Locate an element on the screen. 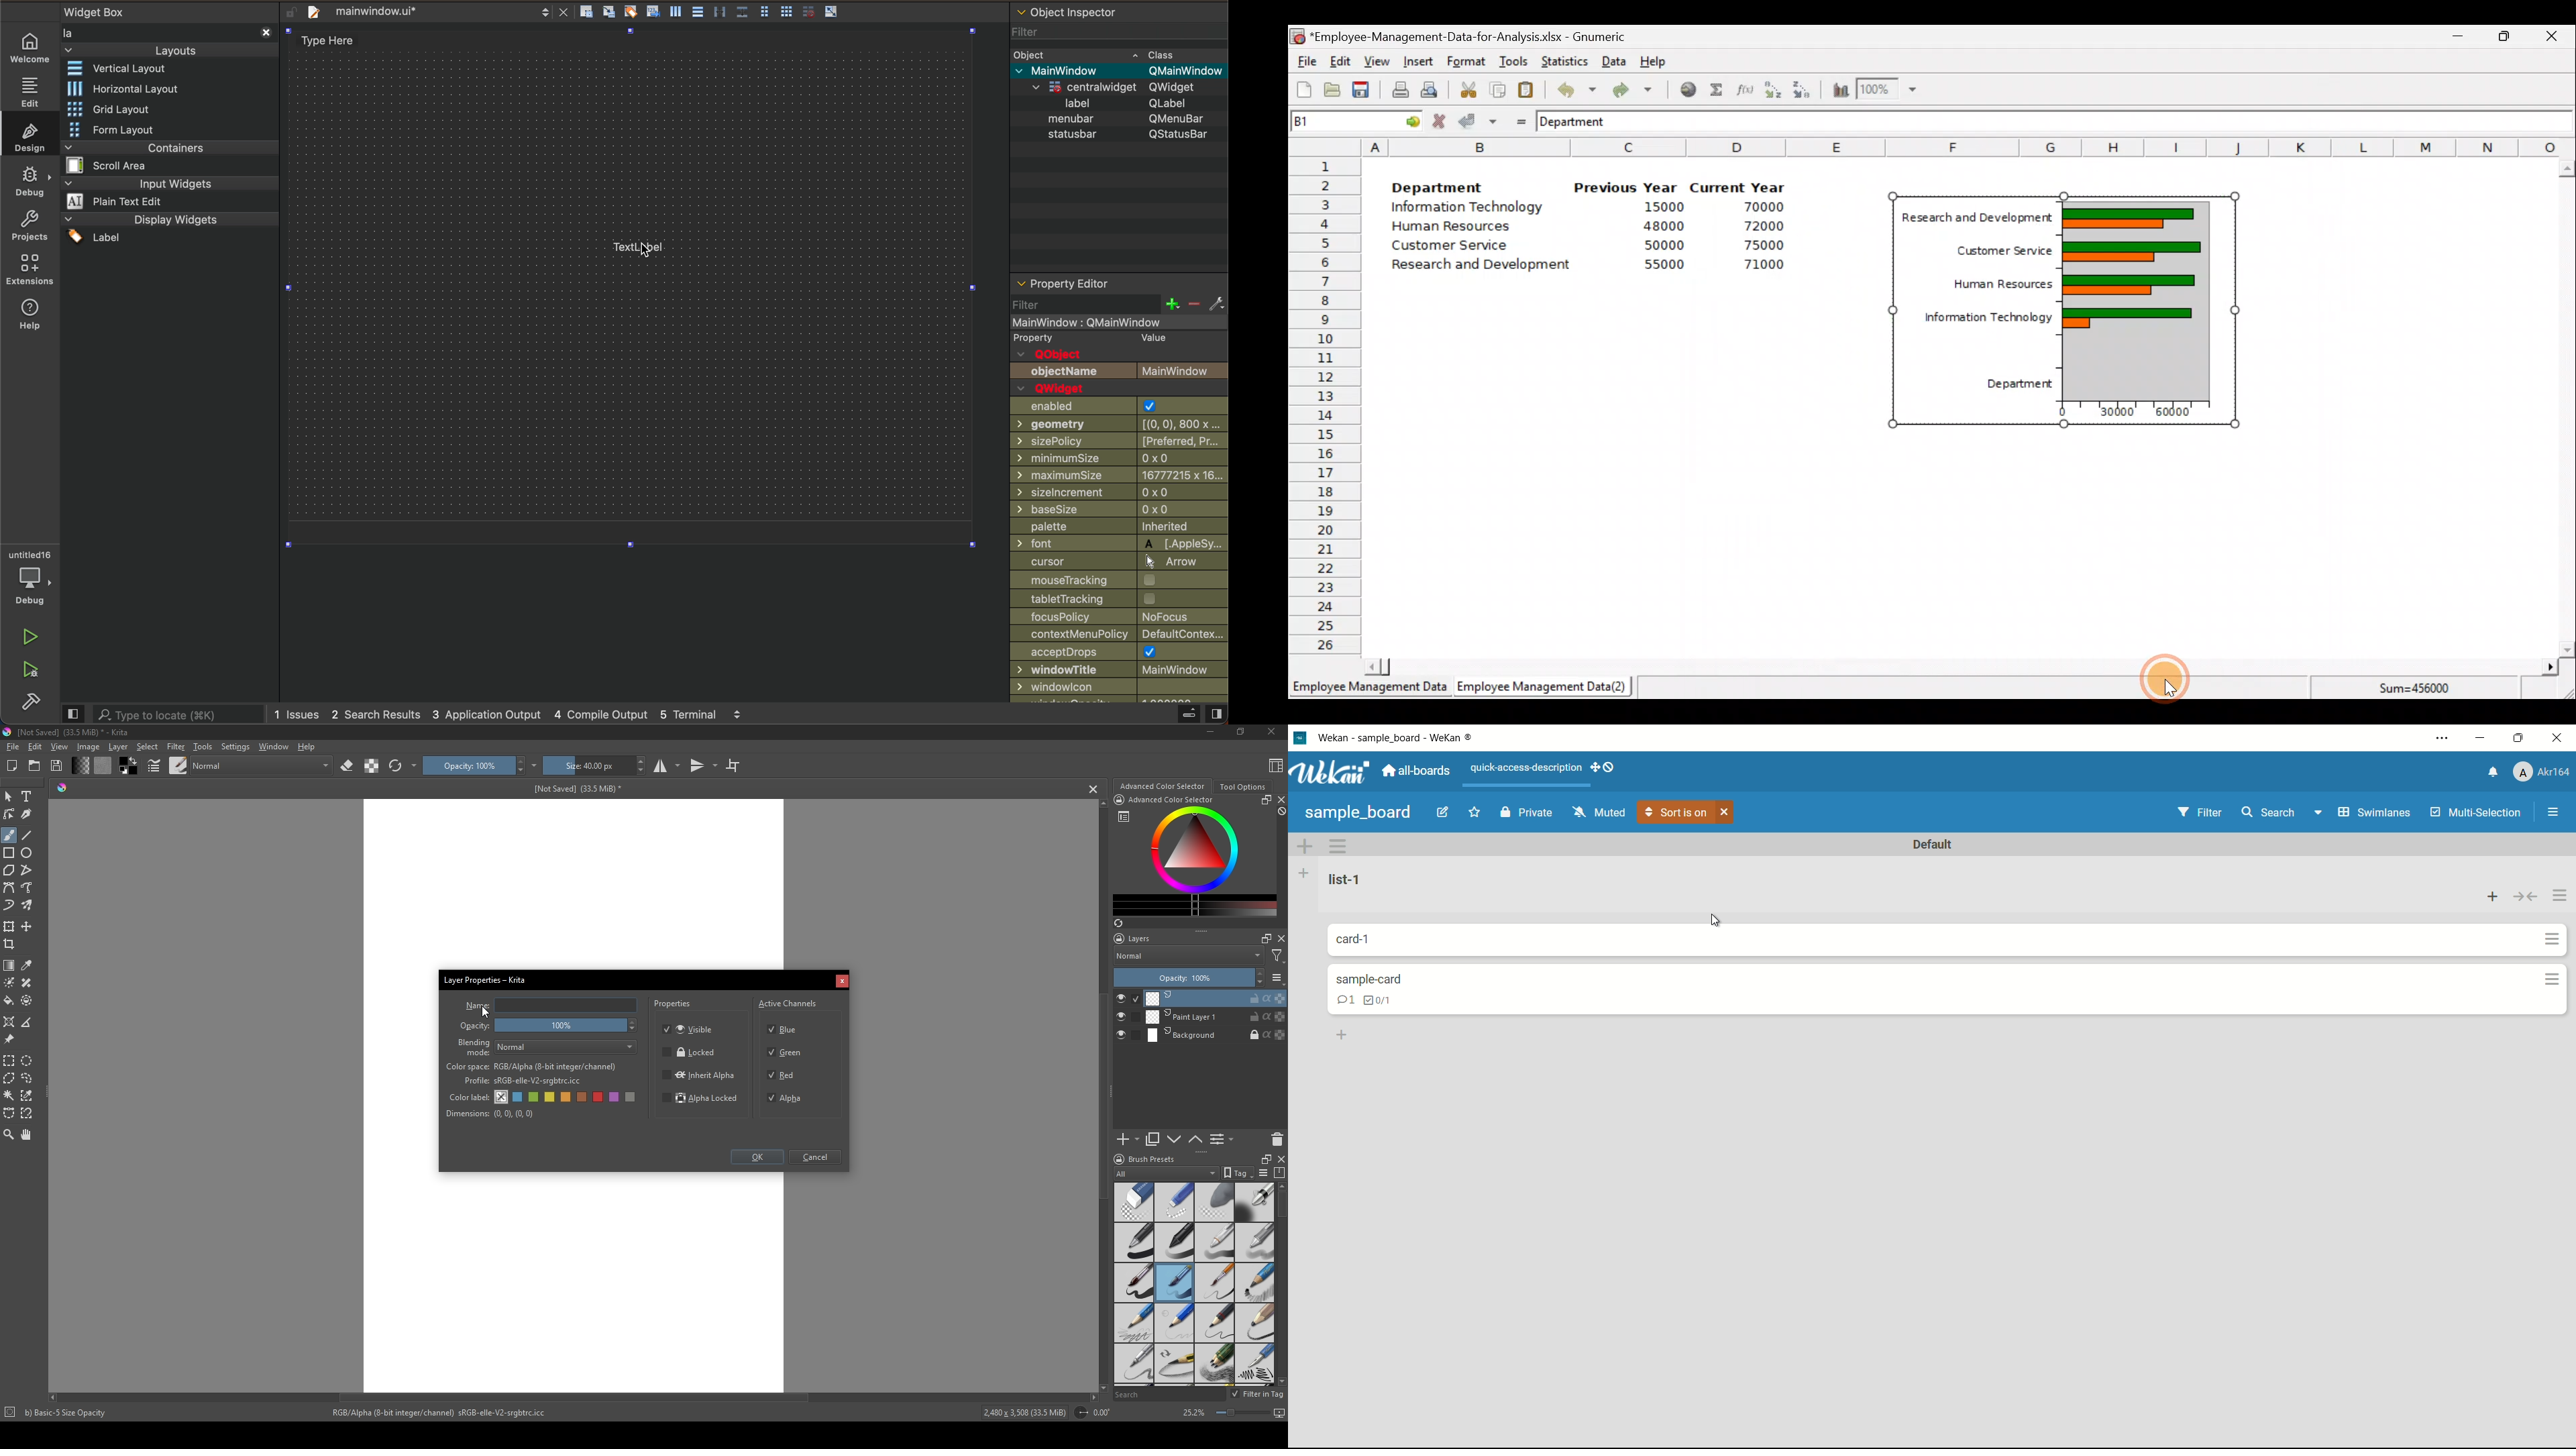  list is located at coordinates (1263, 1173).